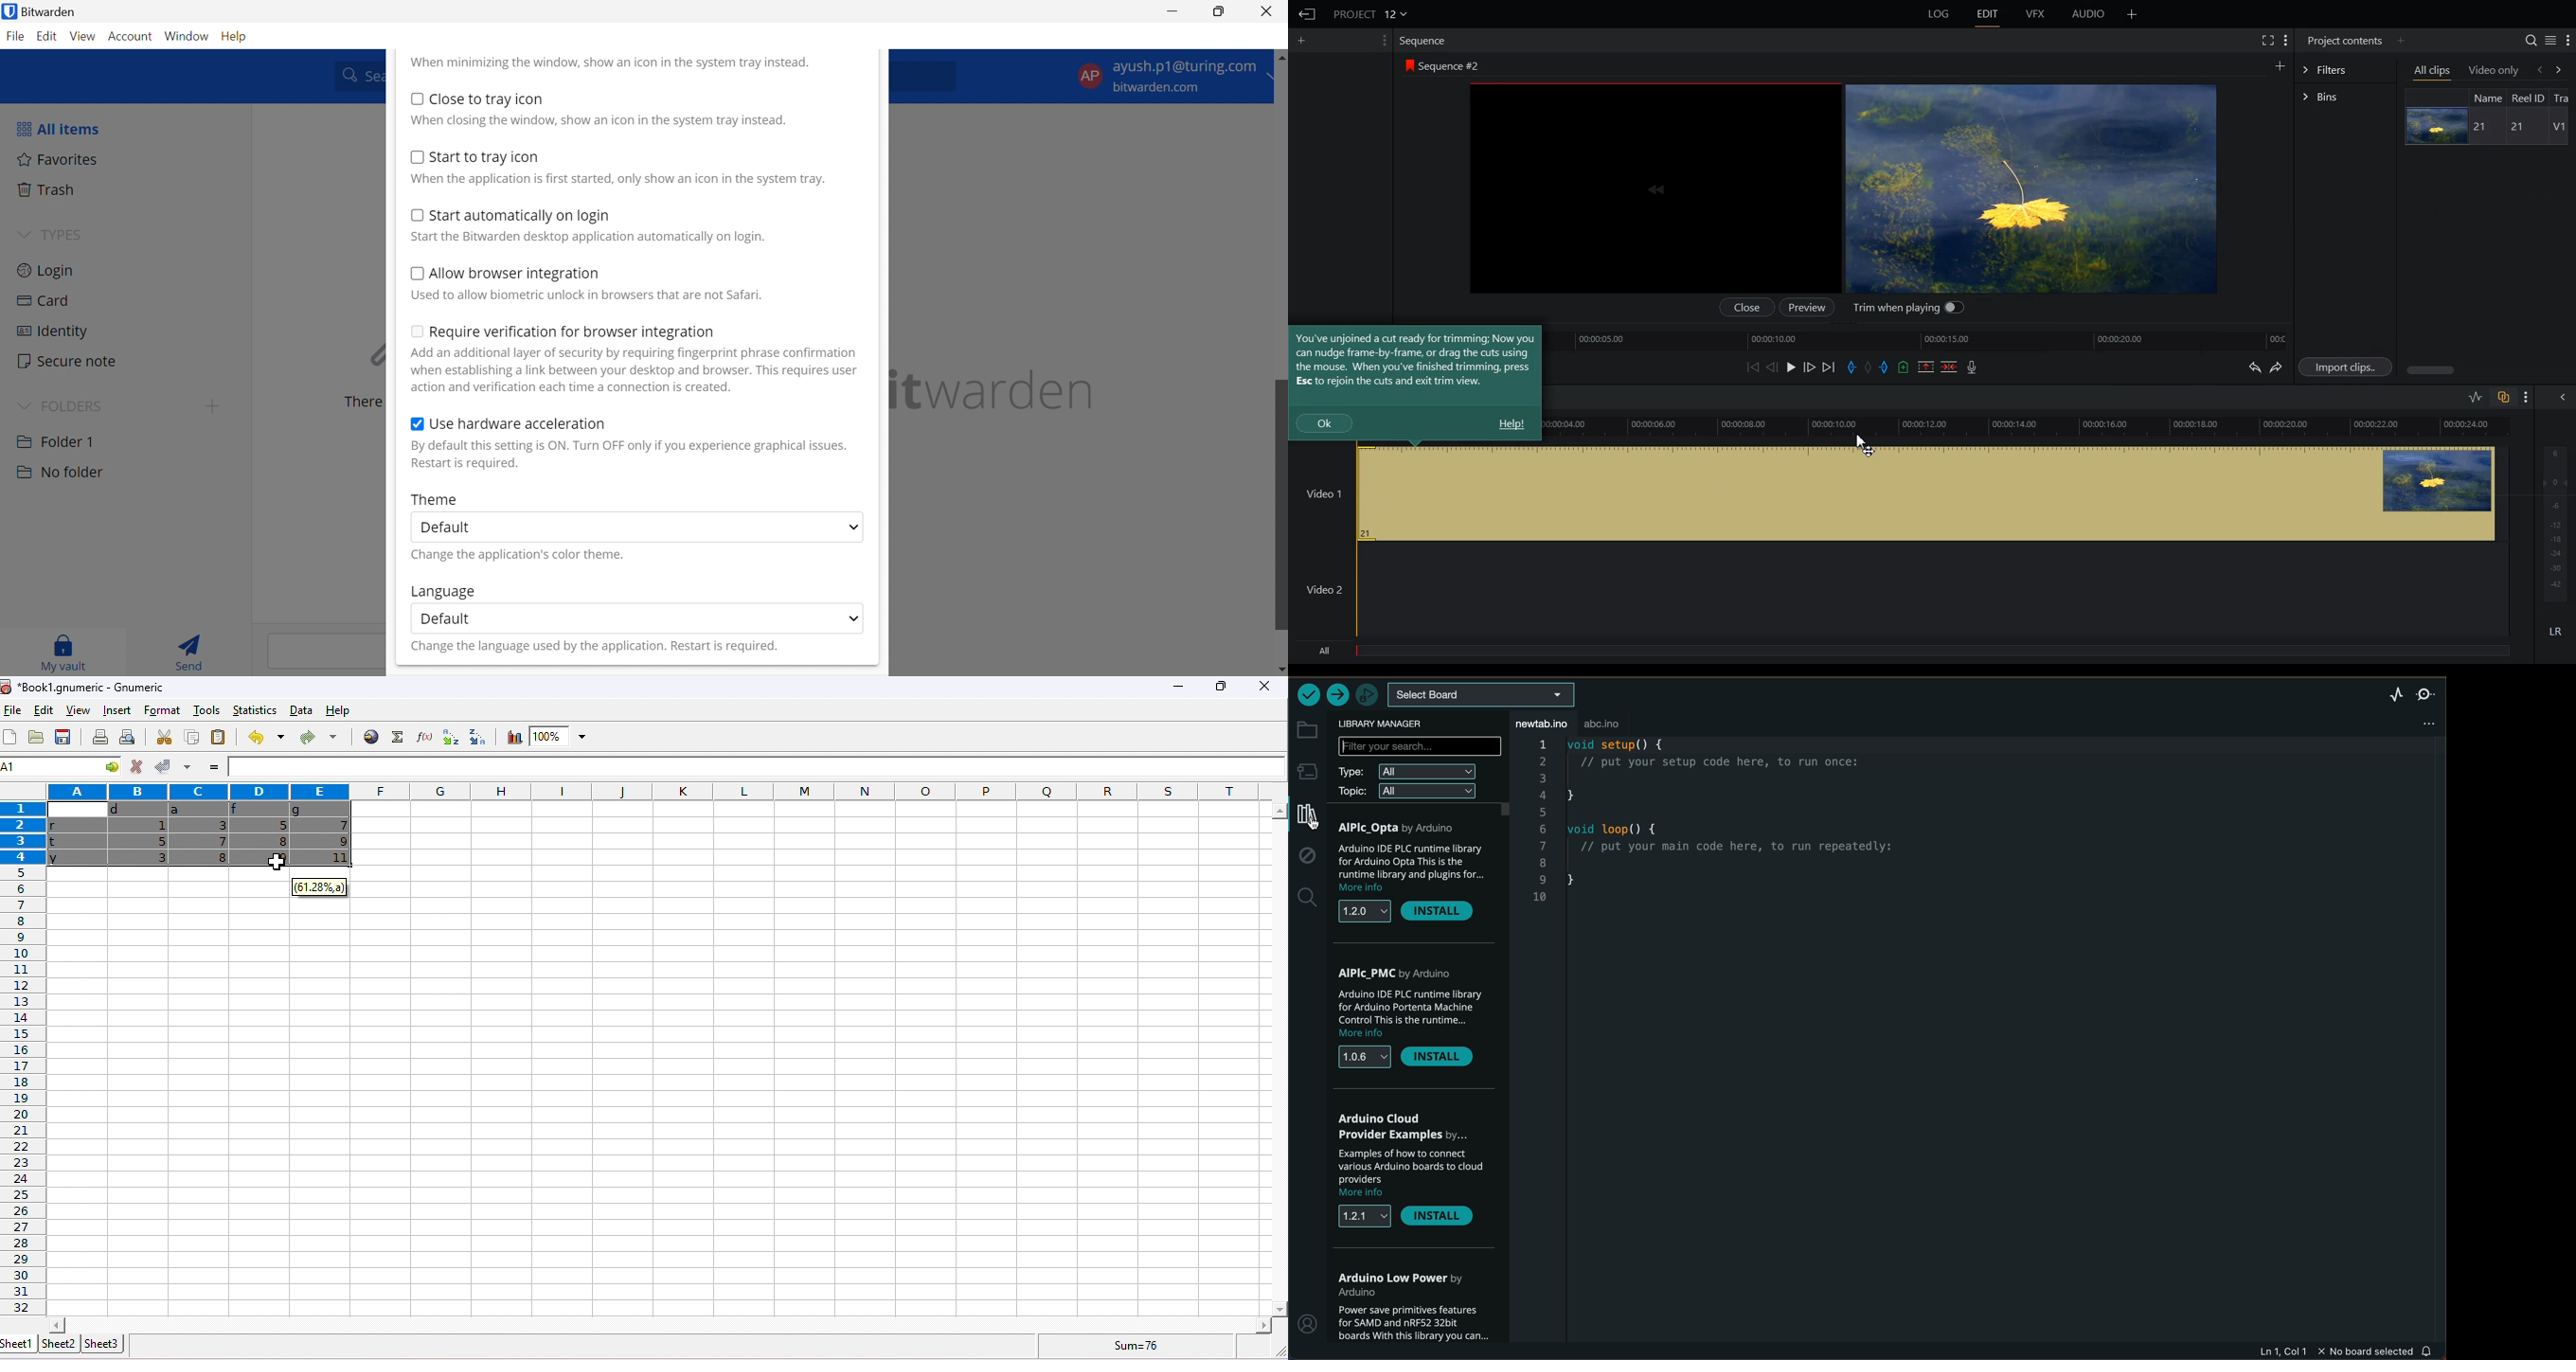 Image resolution: width=2576 pixels, height=1372 pixels. I want to click on topic filter, so click(1410, 792).